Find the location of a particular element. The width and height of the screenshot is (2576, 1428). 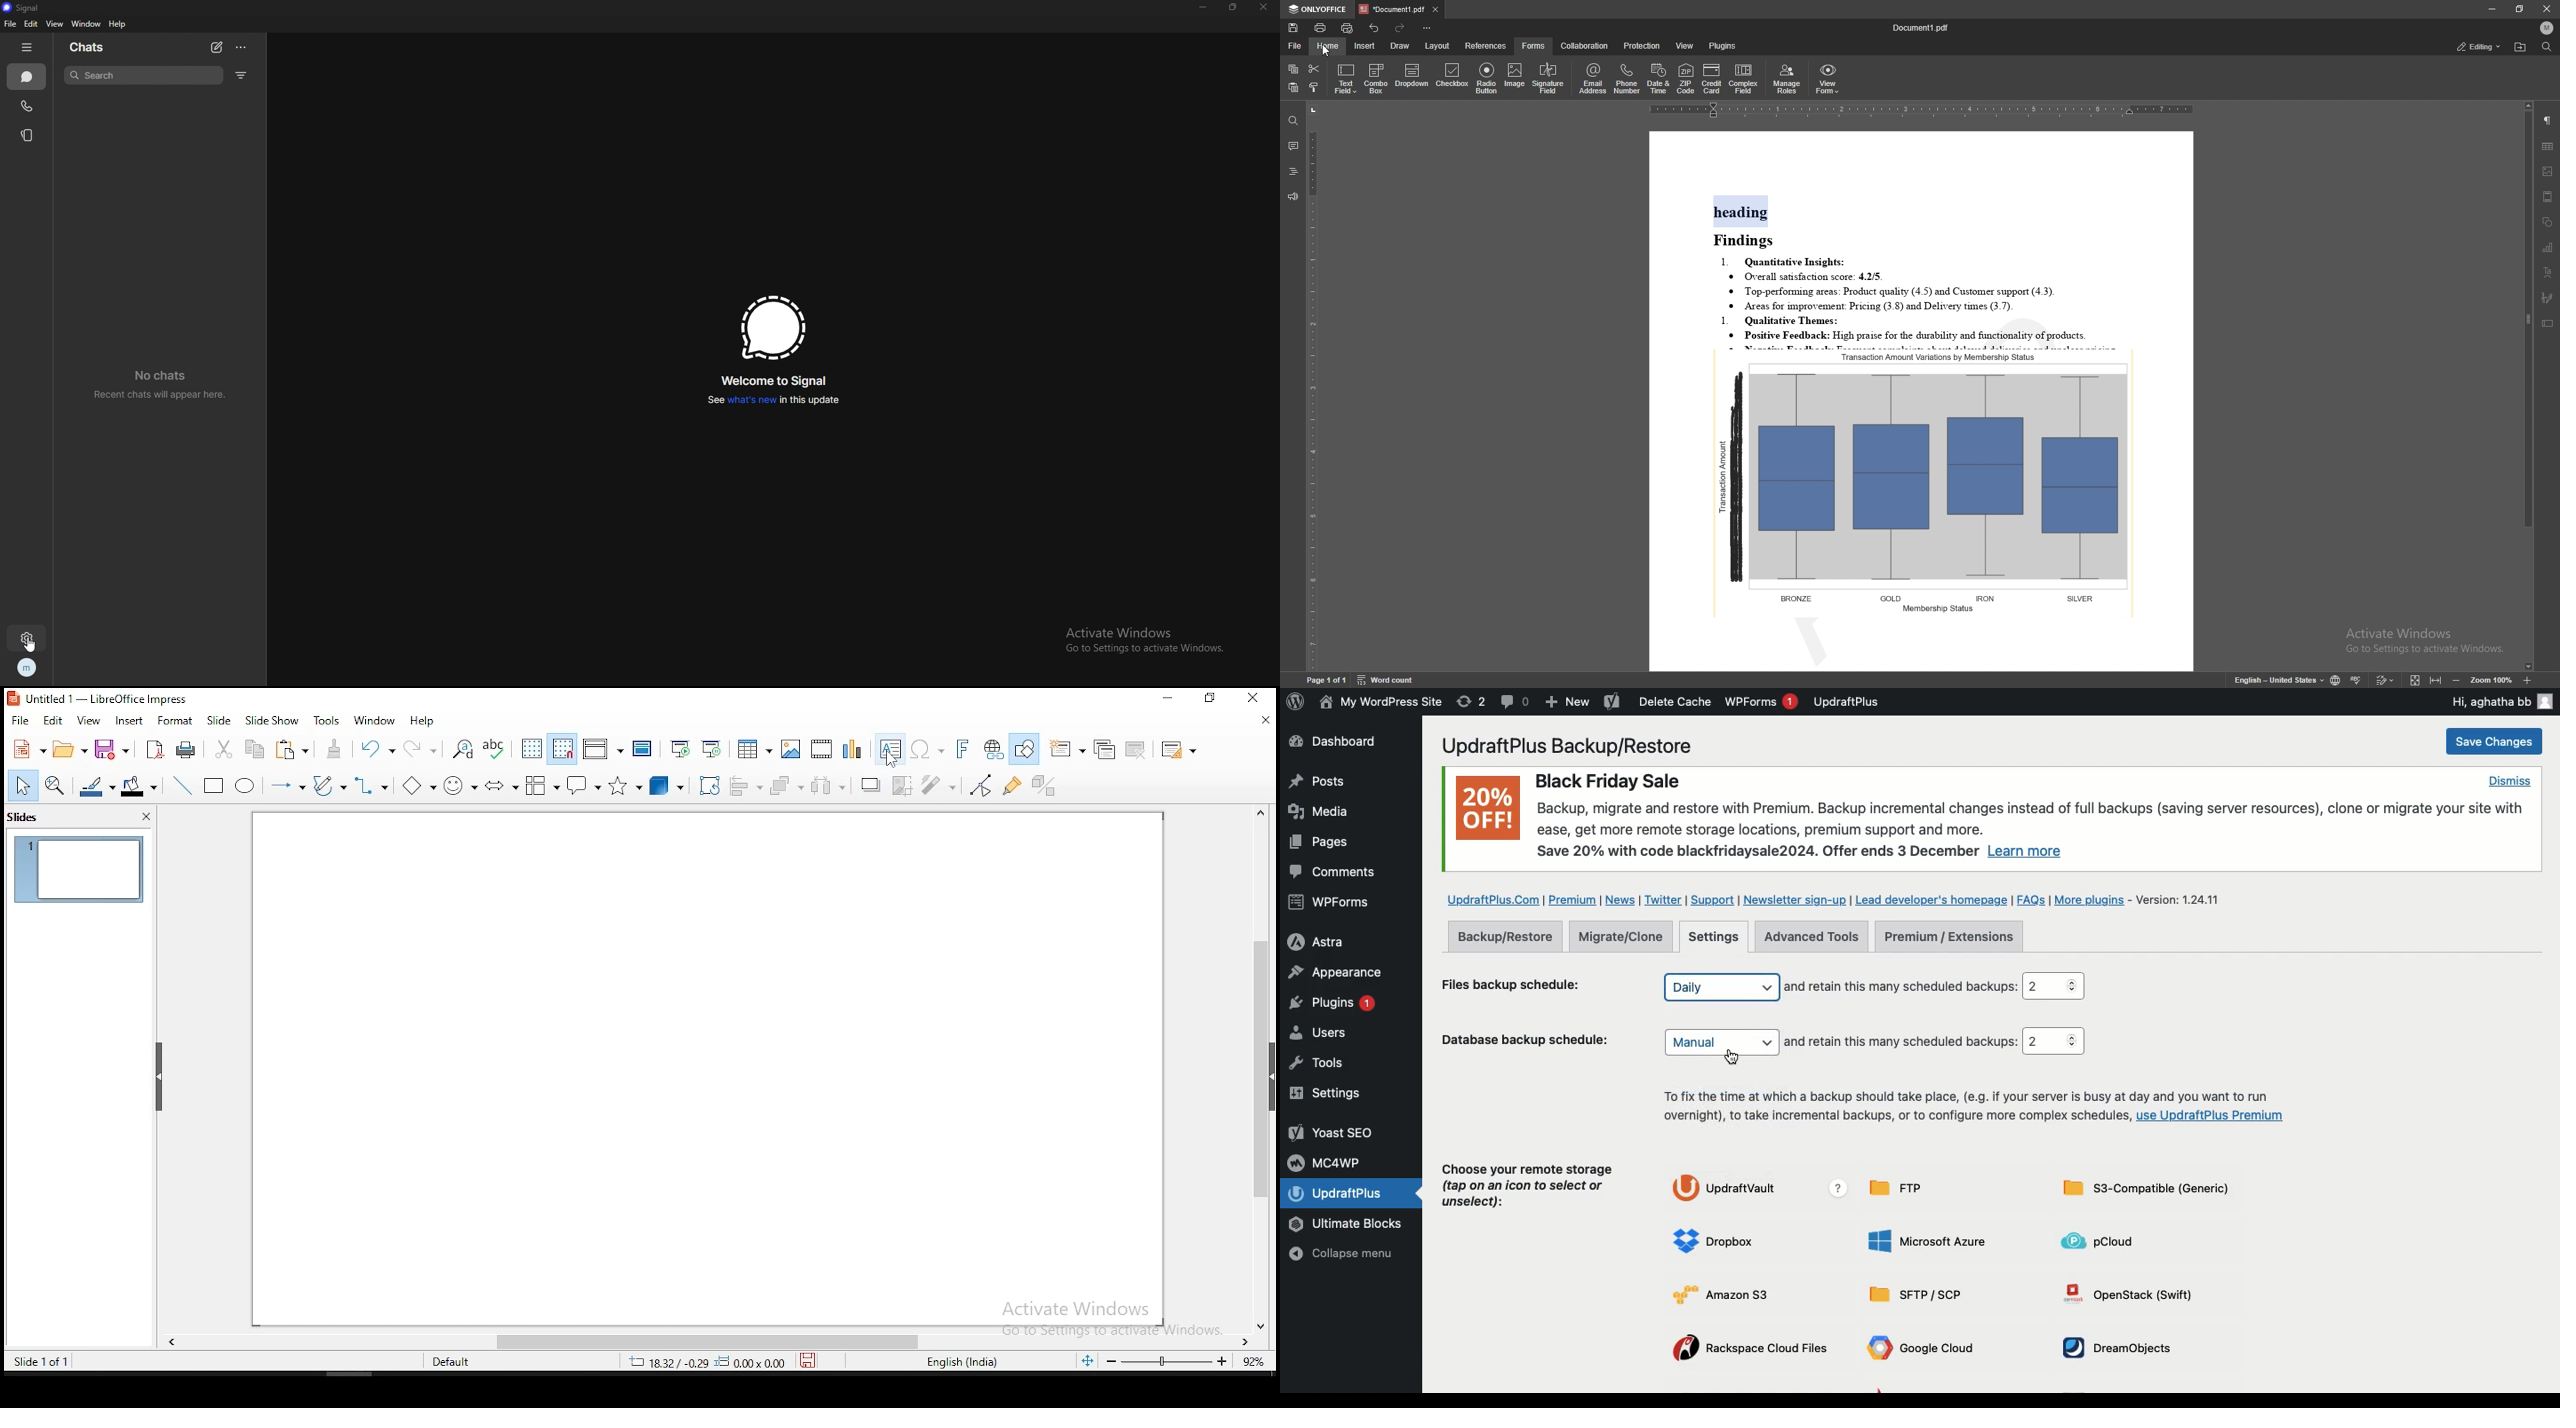

date and time is located at coordinates (1658, 79).